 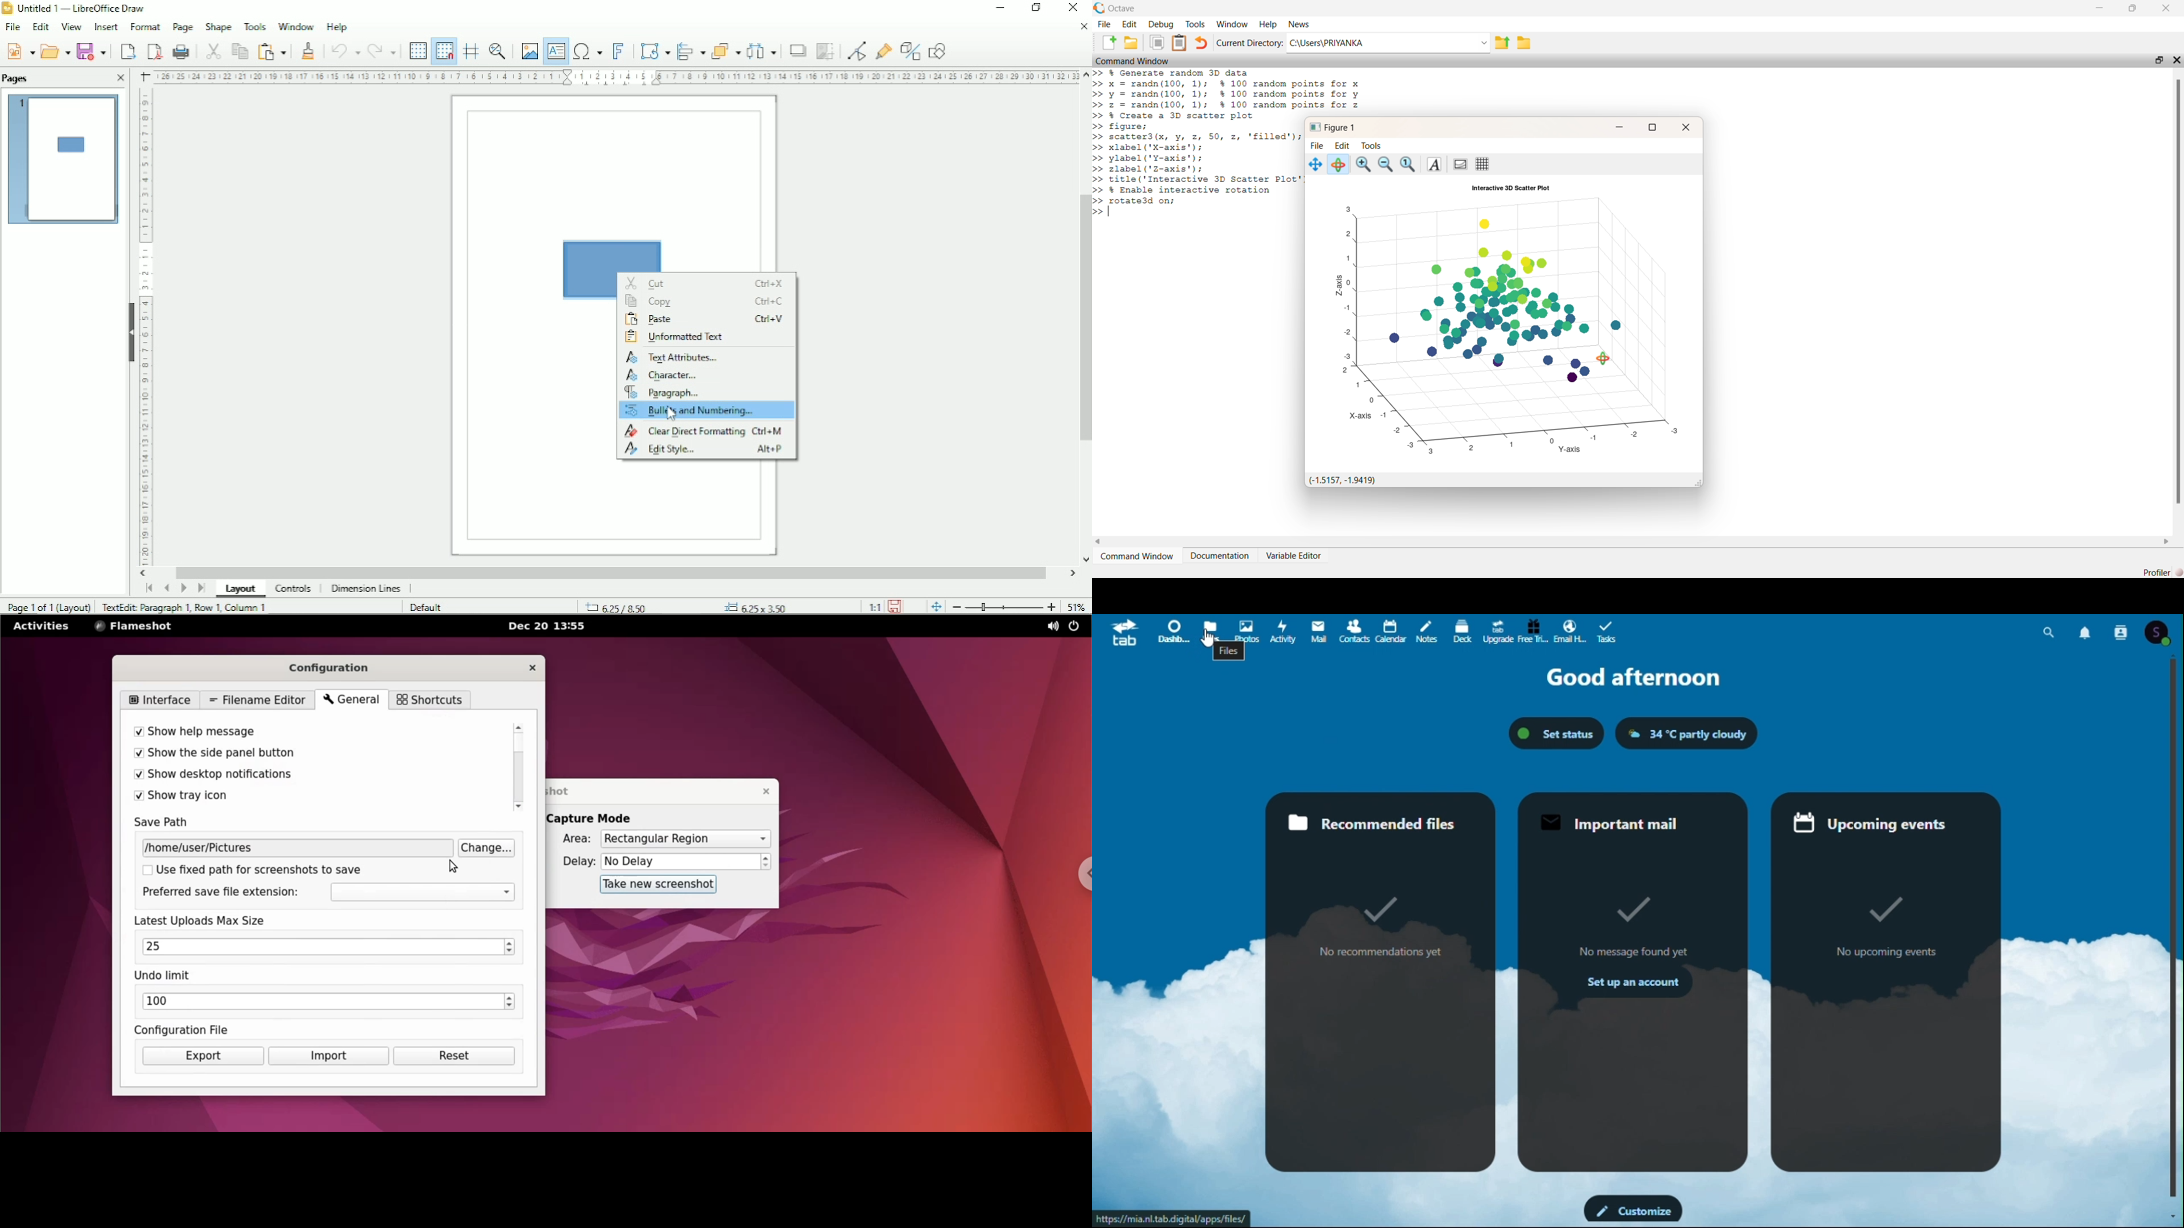 What do you see at coordinates (1634, 1209) in the screenshot?
I see `Customise` at bounding box center [1634, 1209].